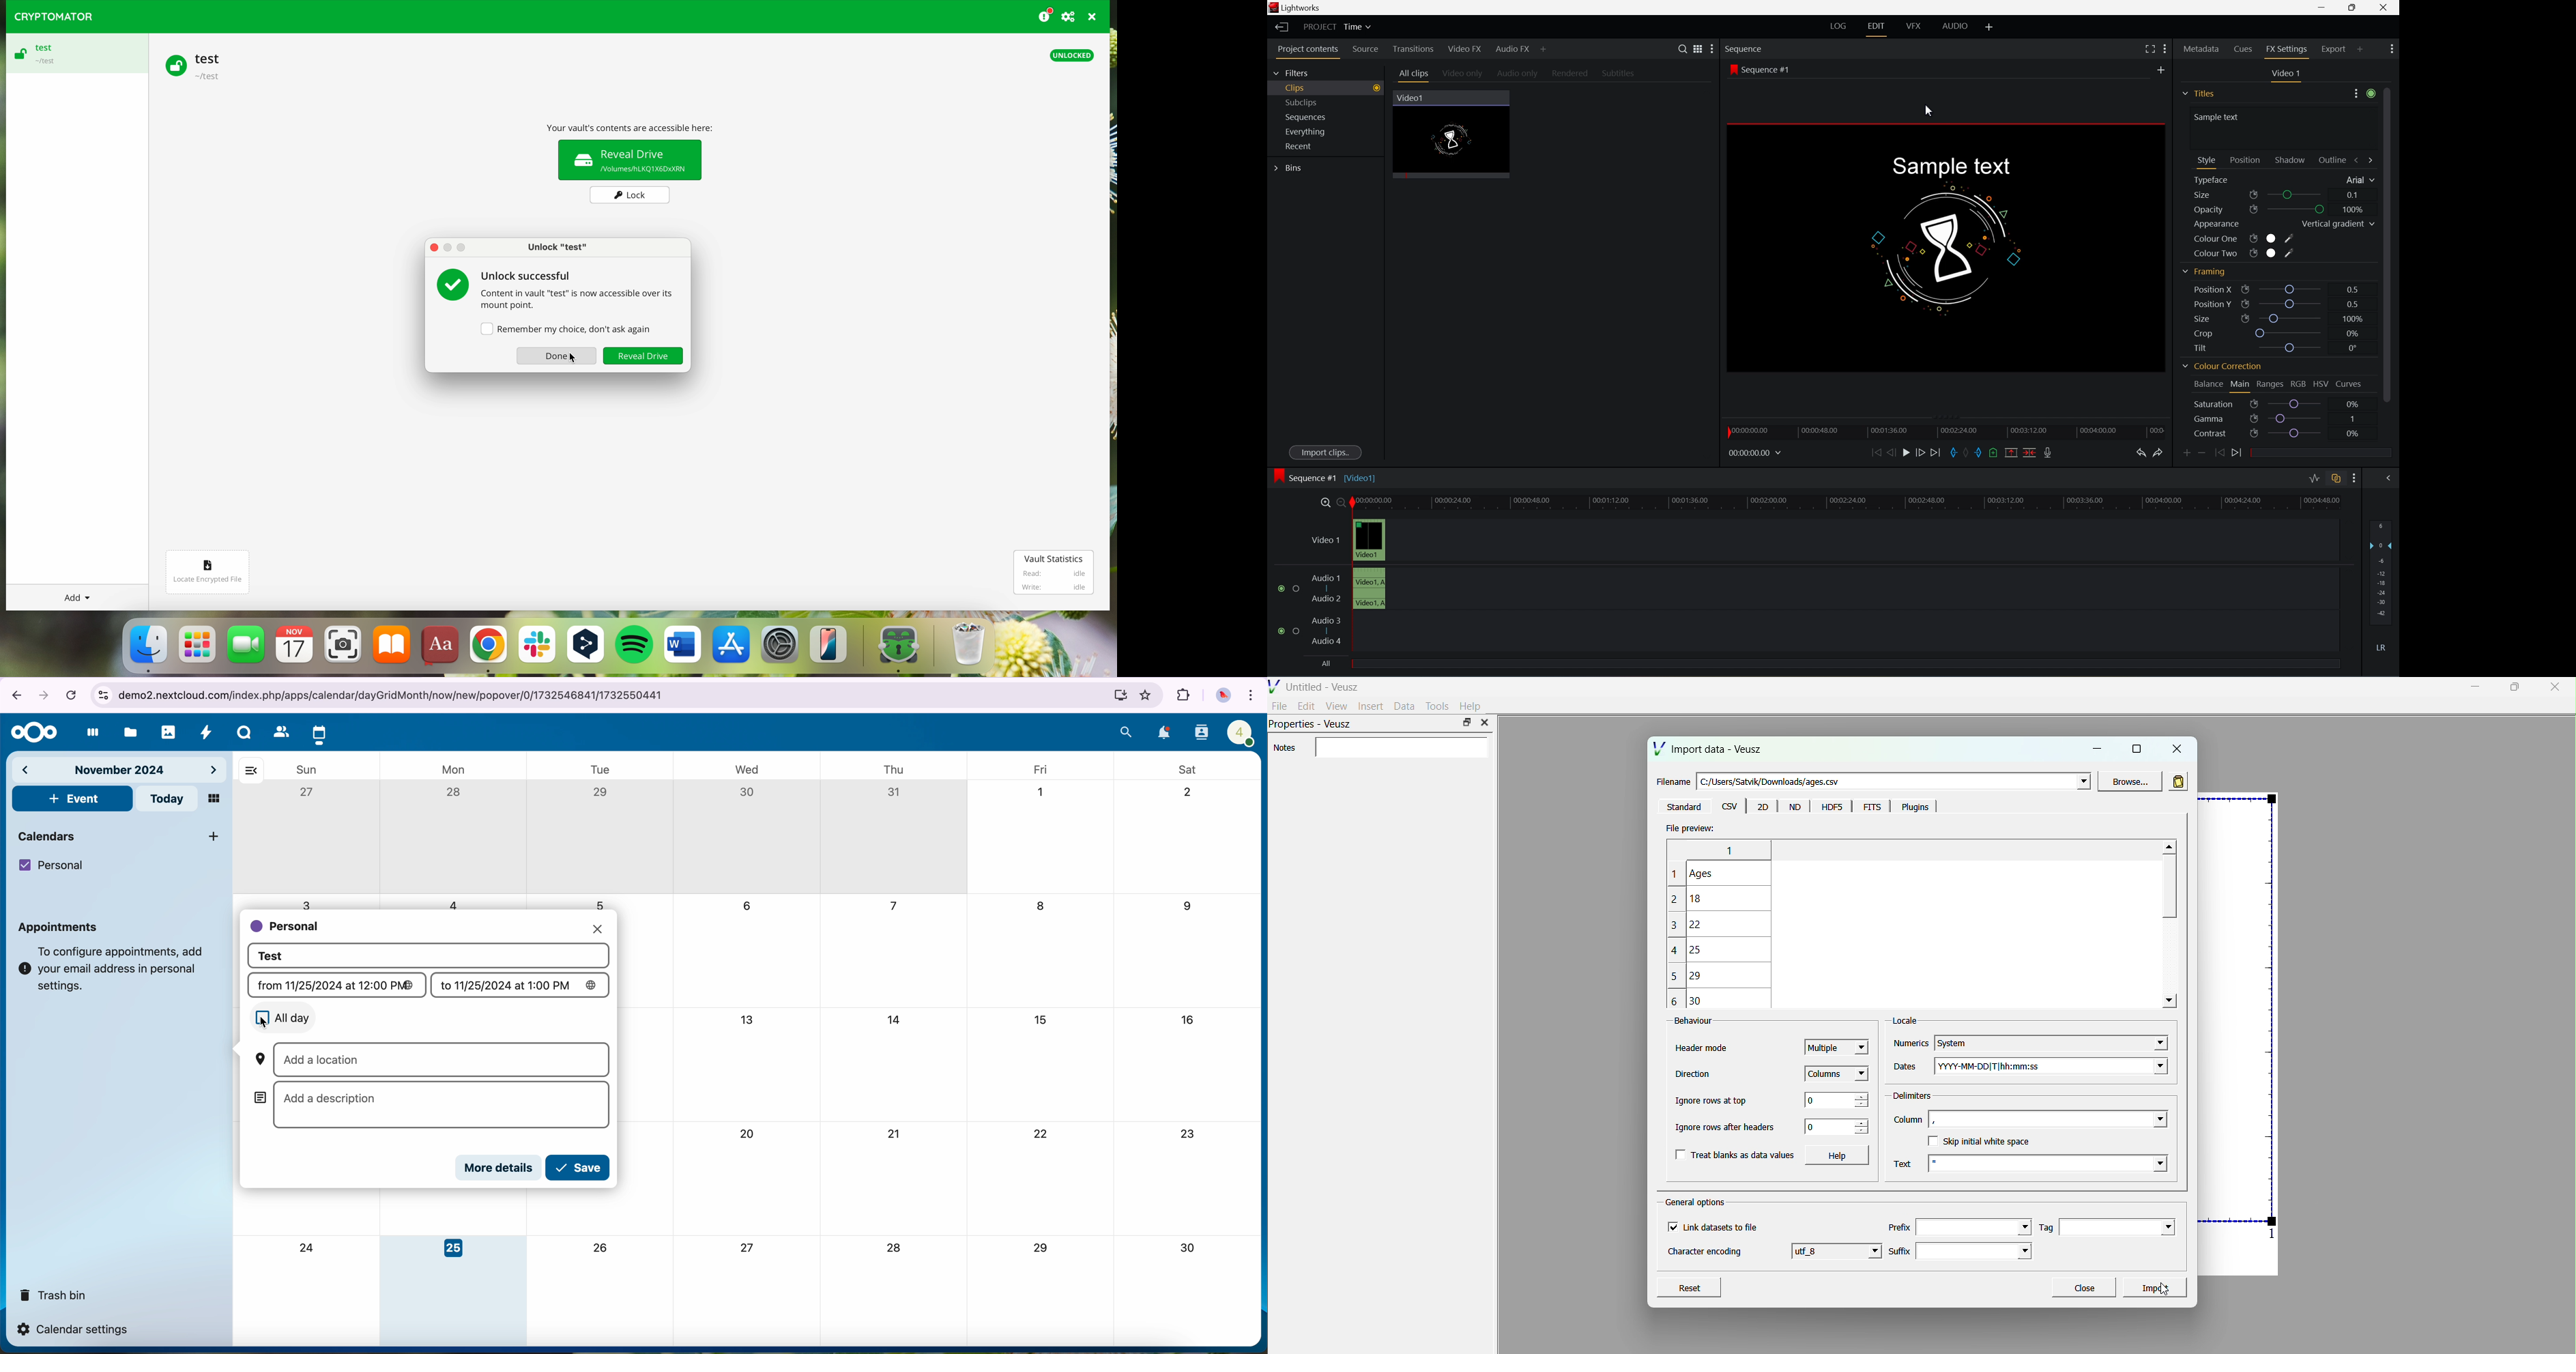 This screenshot has width=2576, height=1372. I want to click on Unlock, so click(643, 356).